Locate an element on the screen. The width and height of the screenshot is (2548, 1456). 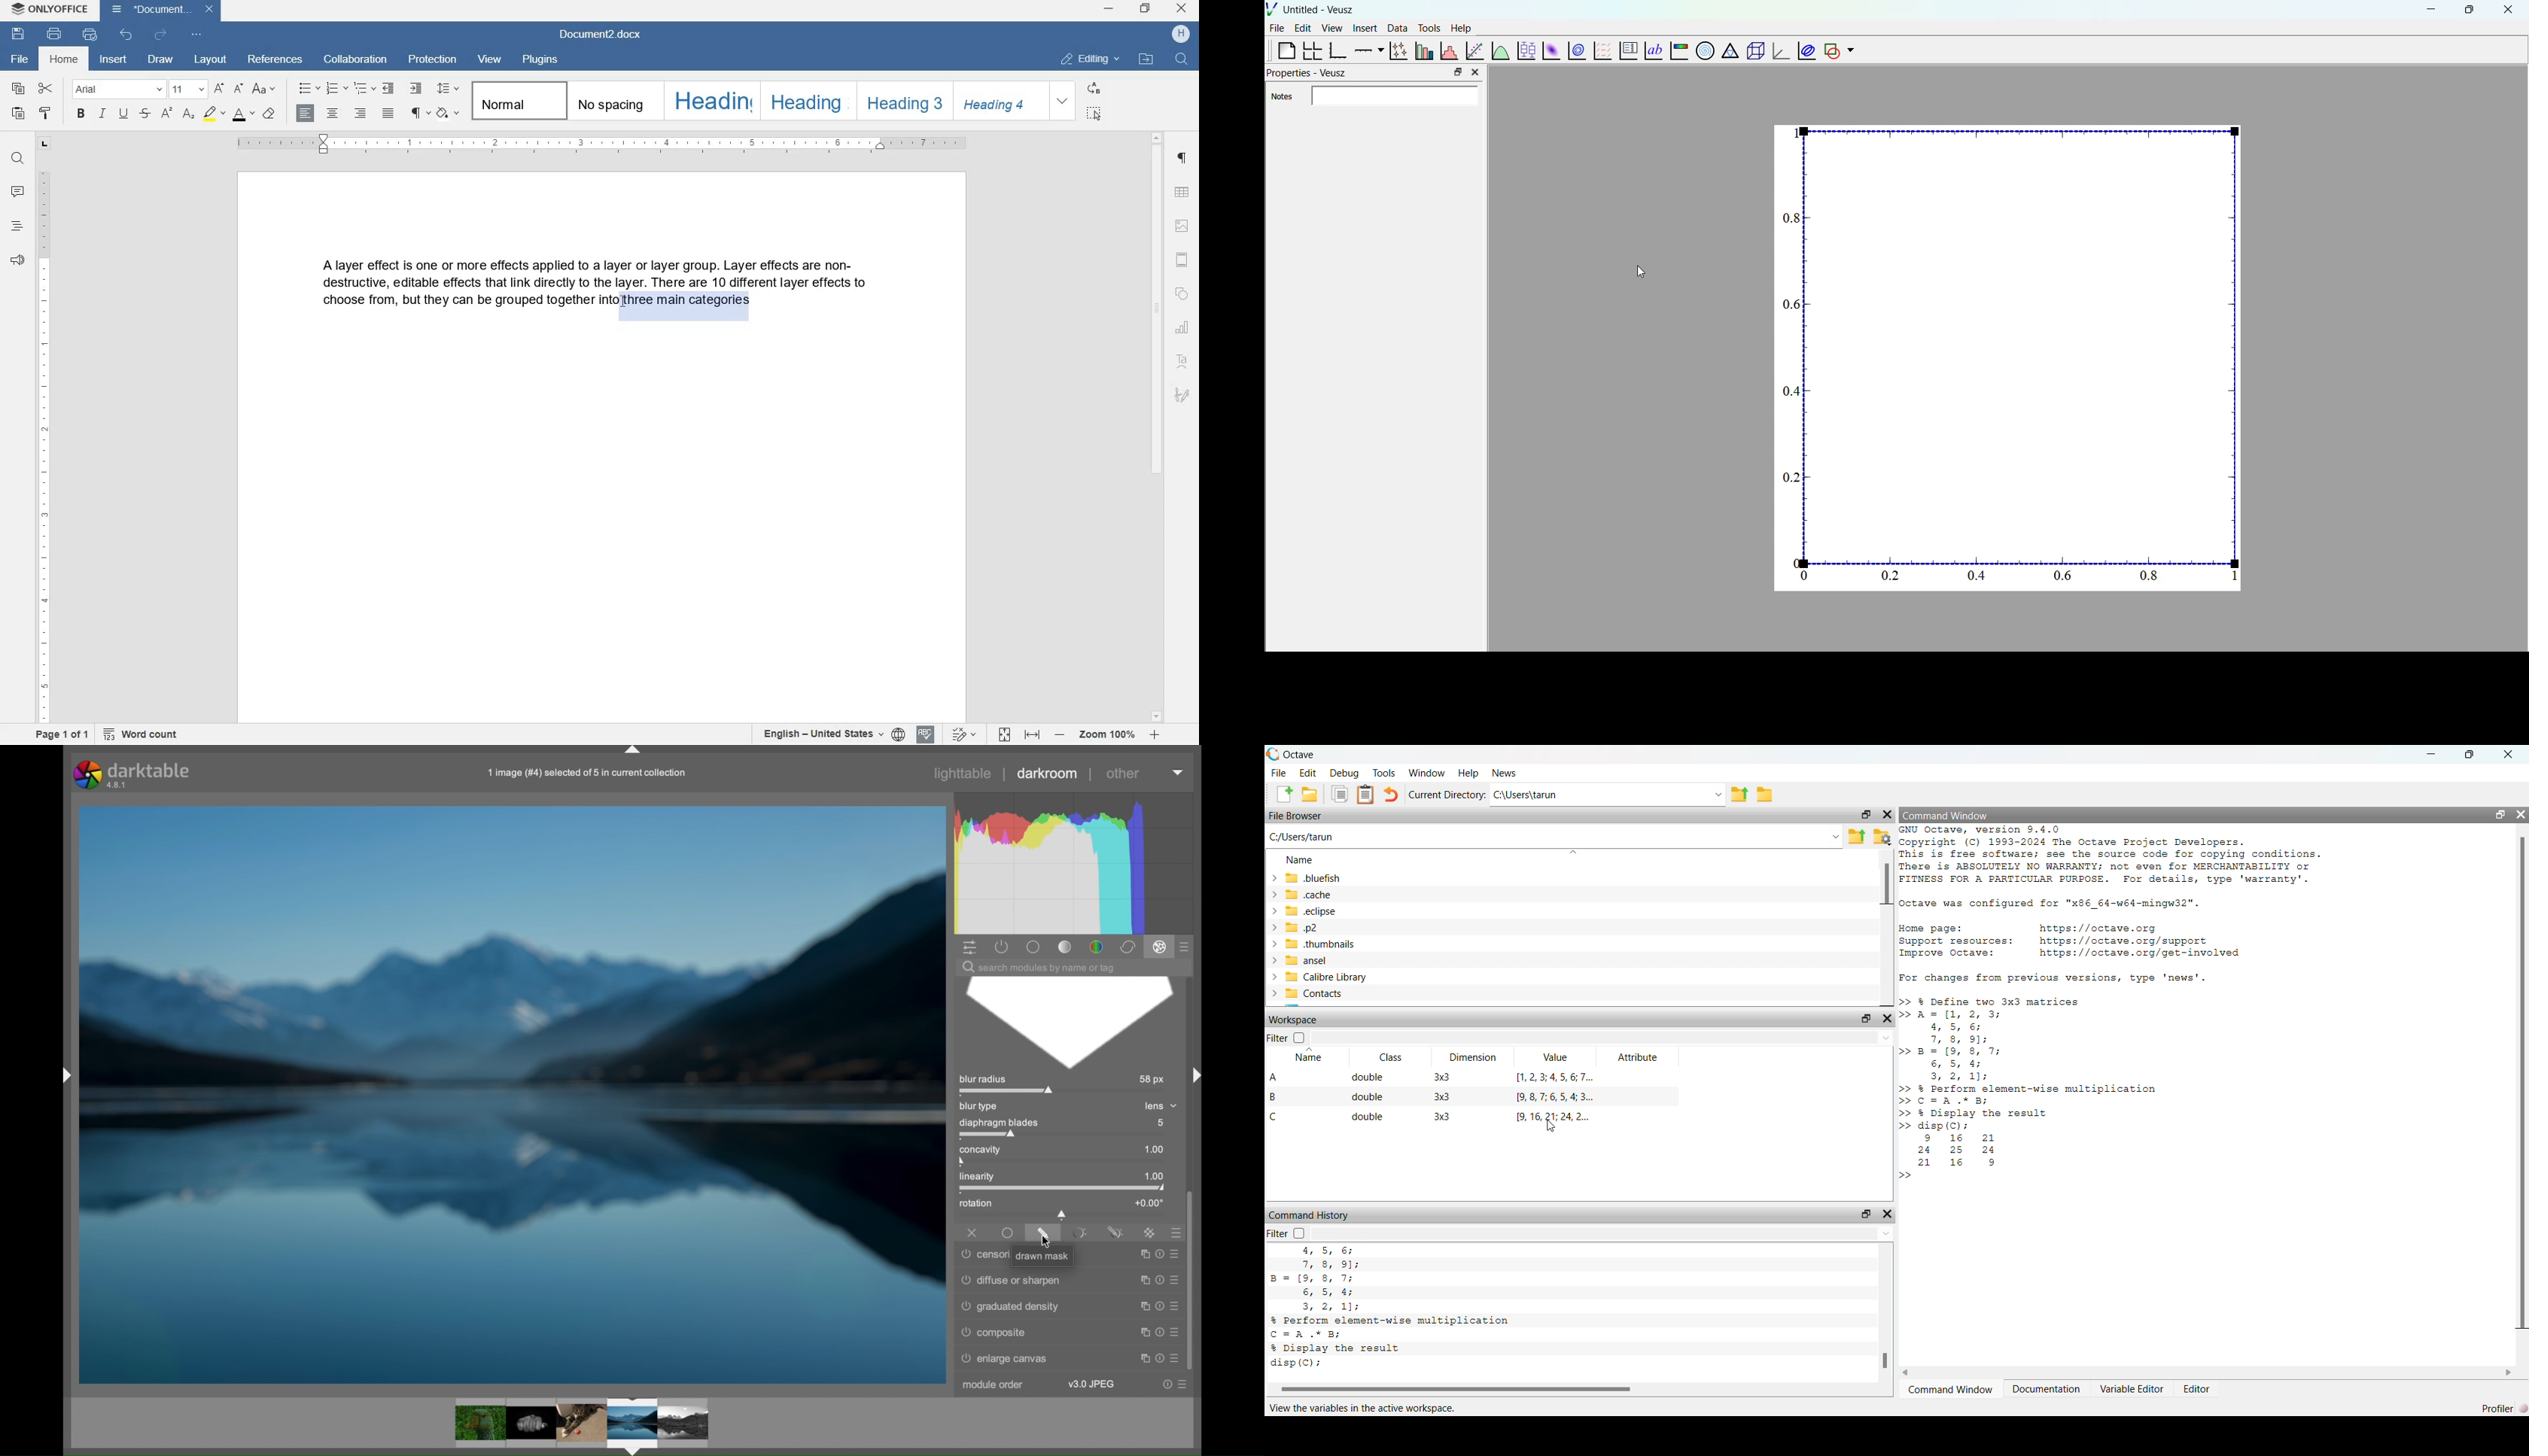
CURSOR is located at coordinates (623, 305).